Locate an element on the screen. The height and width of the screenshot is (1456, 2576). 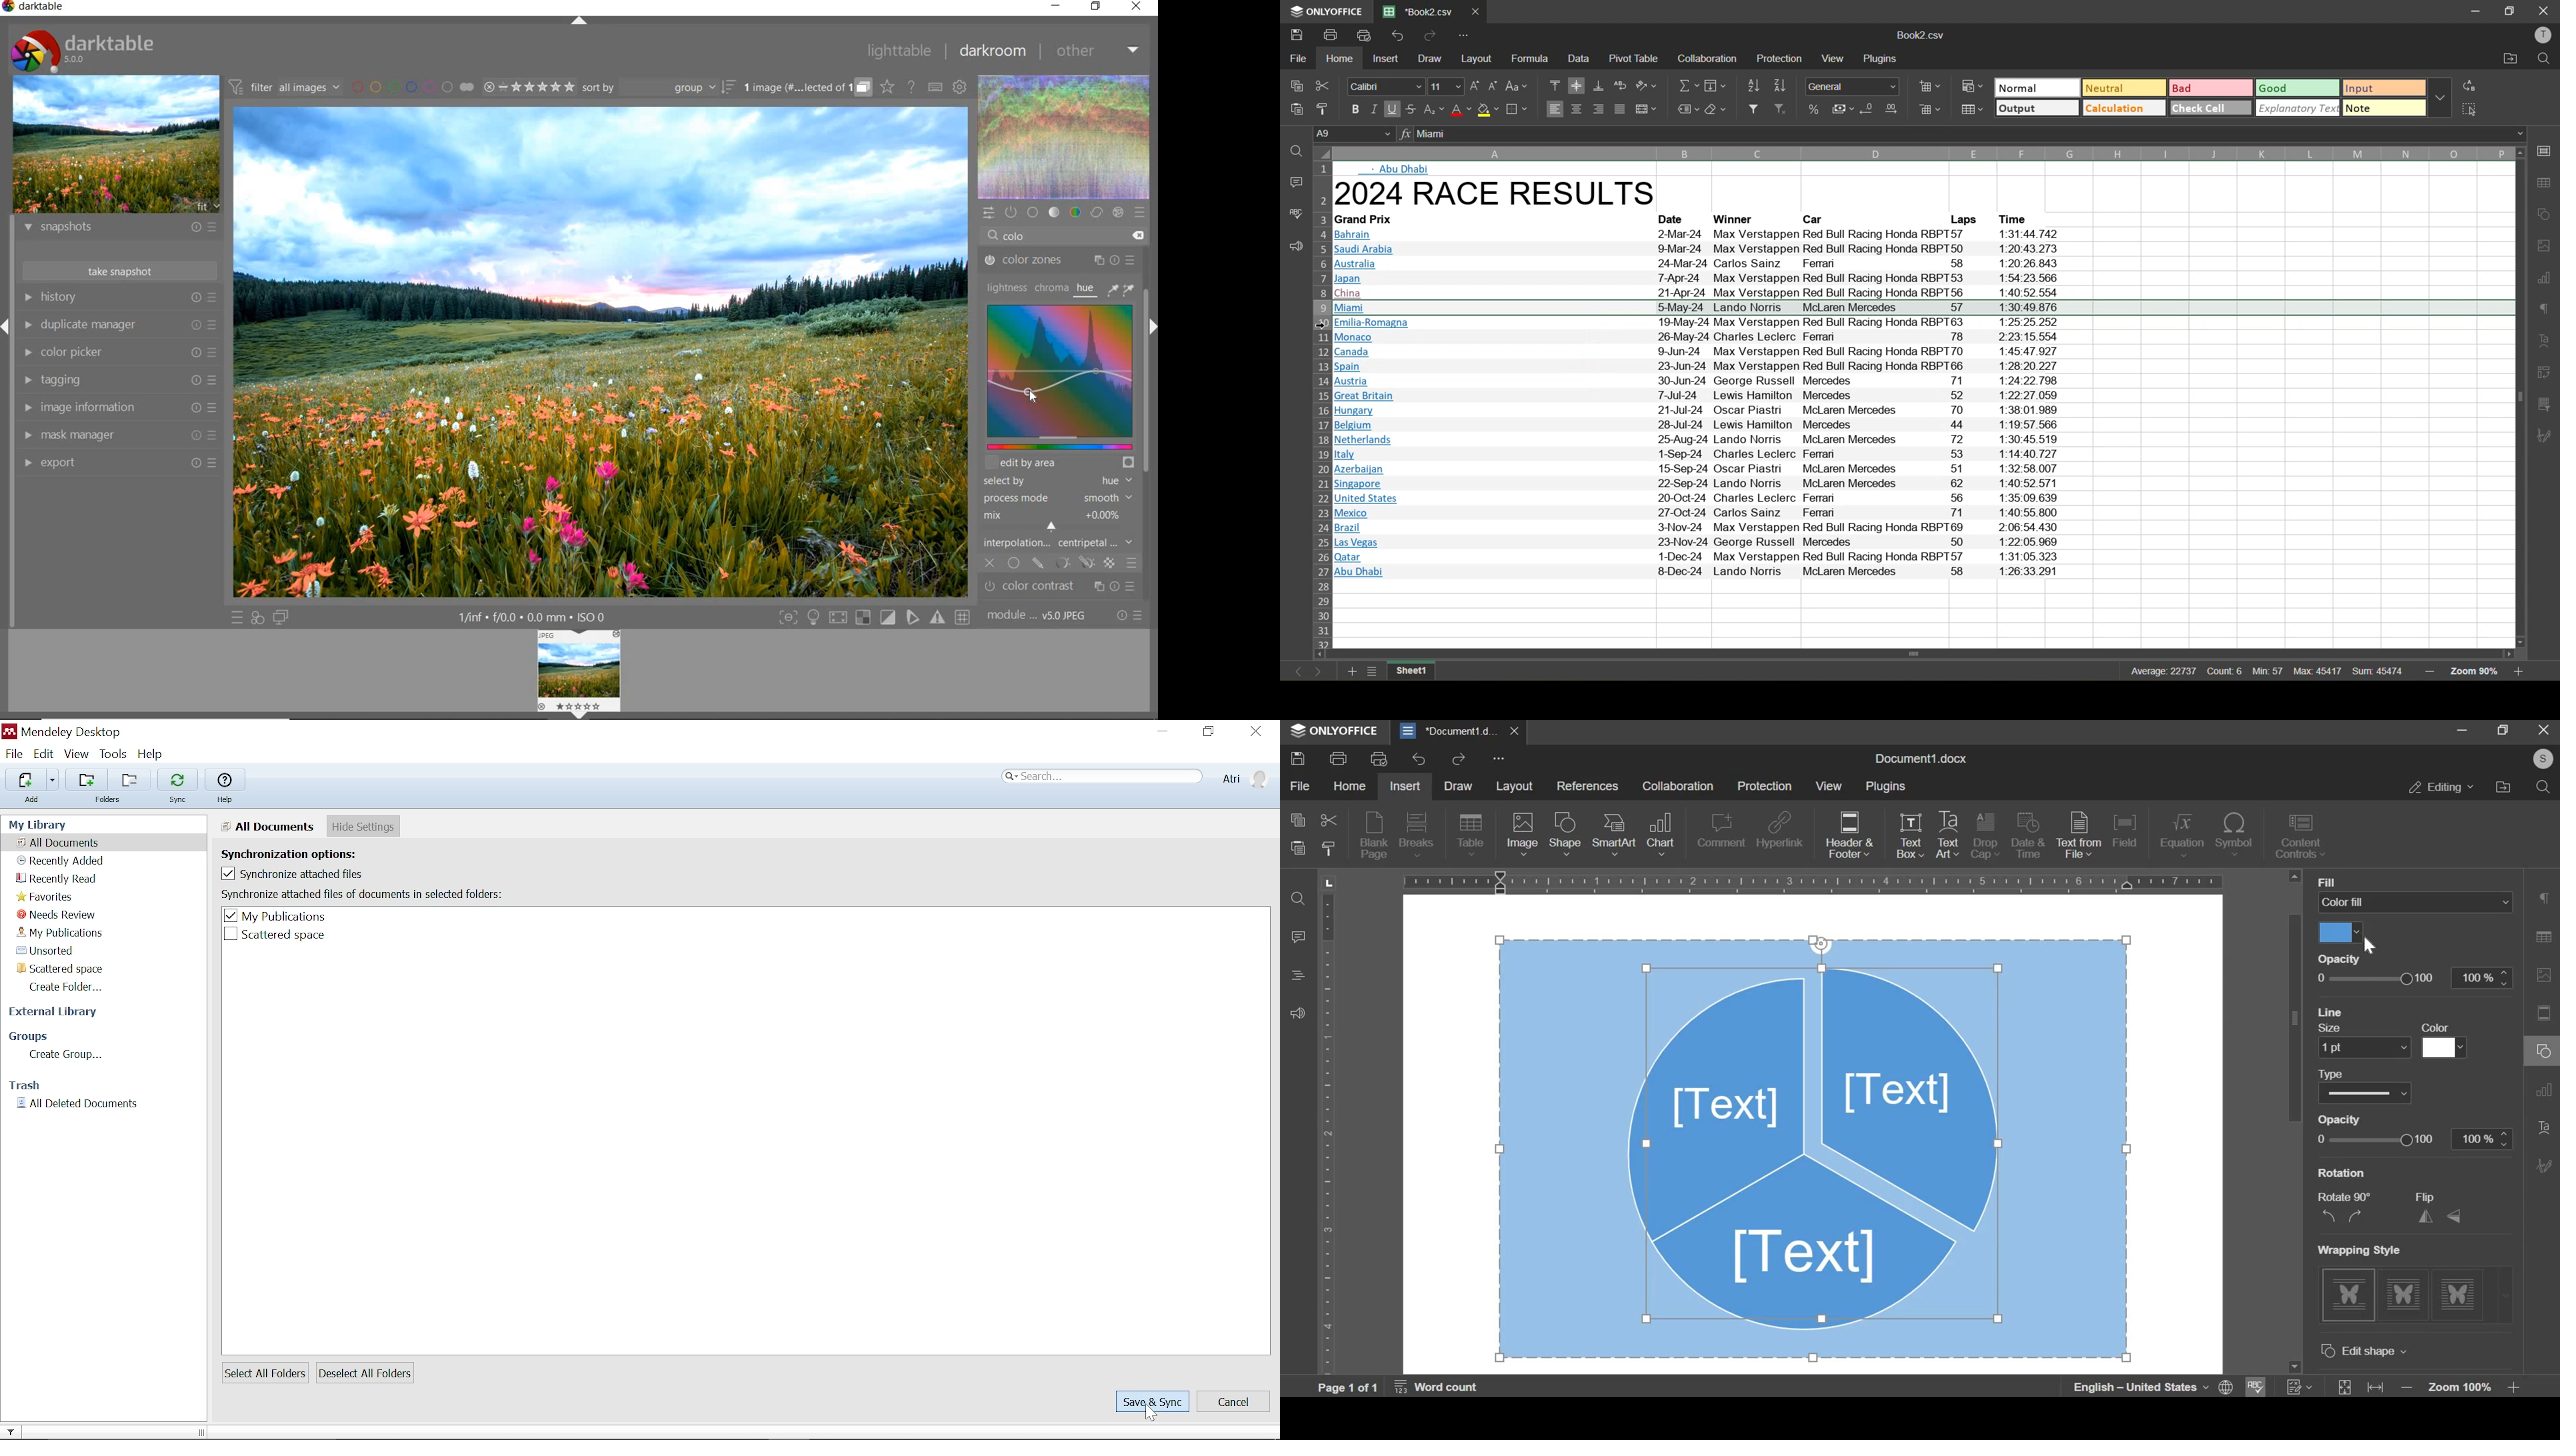
input formula is located at coordinates (1404, 135).